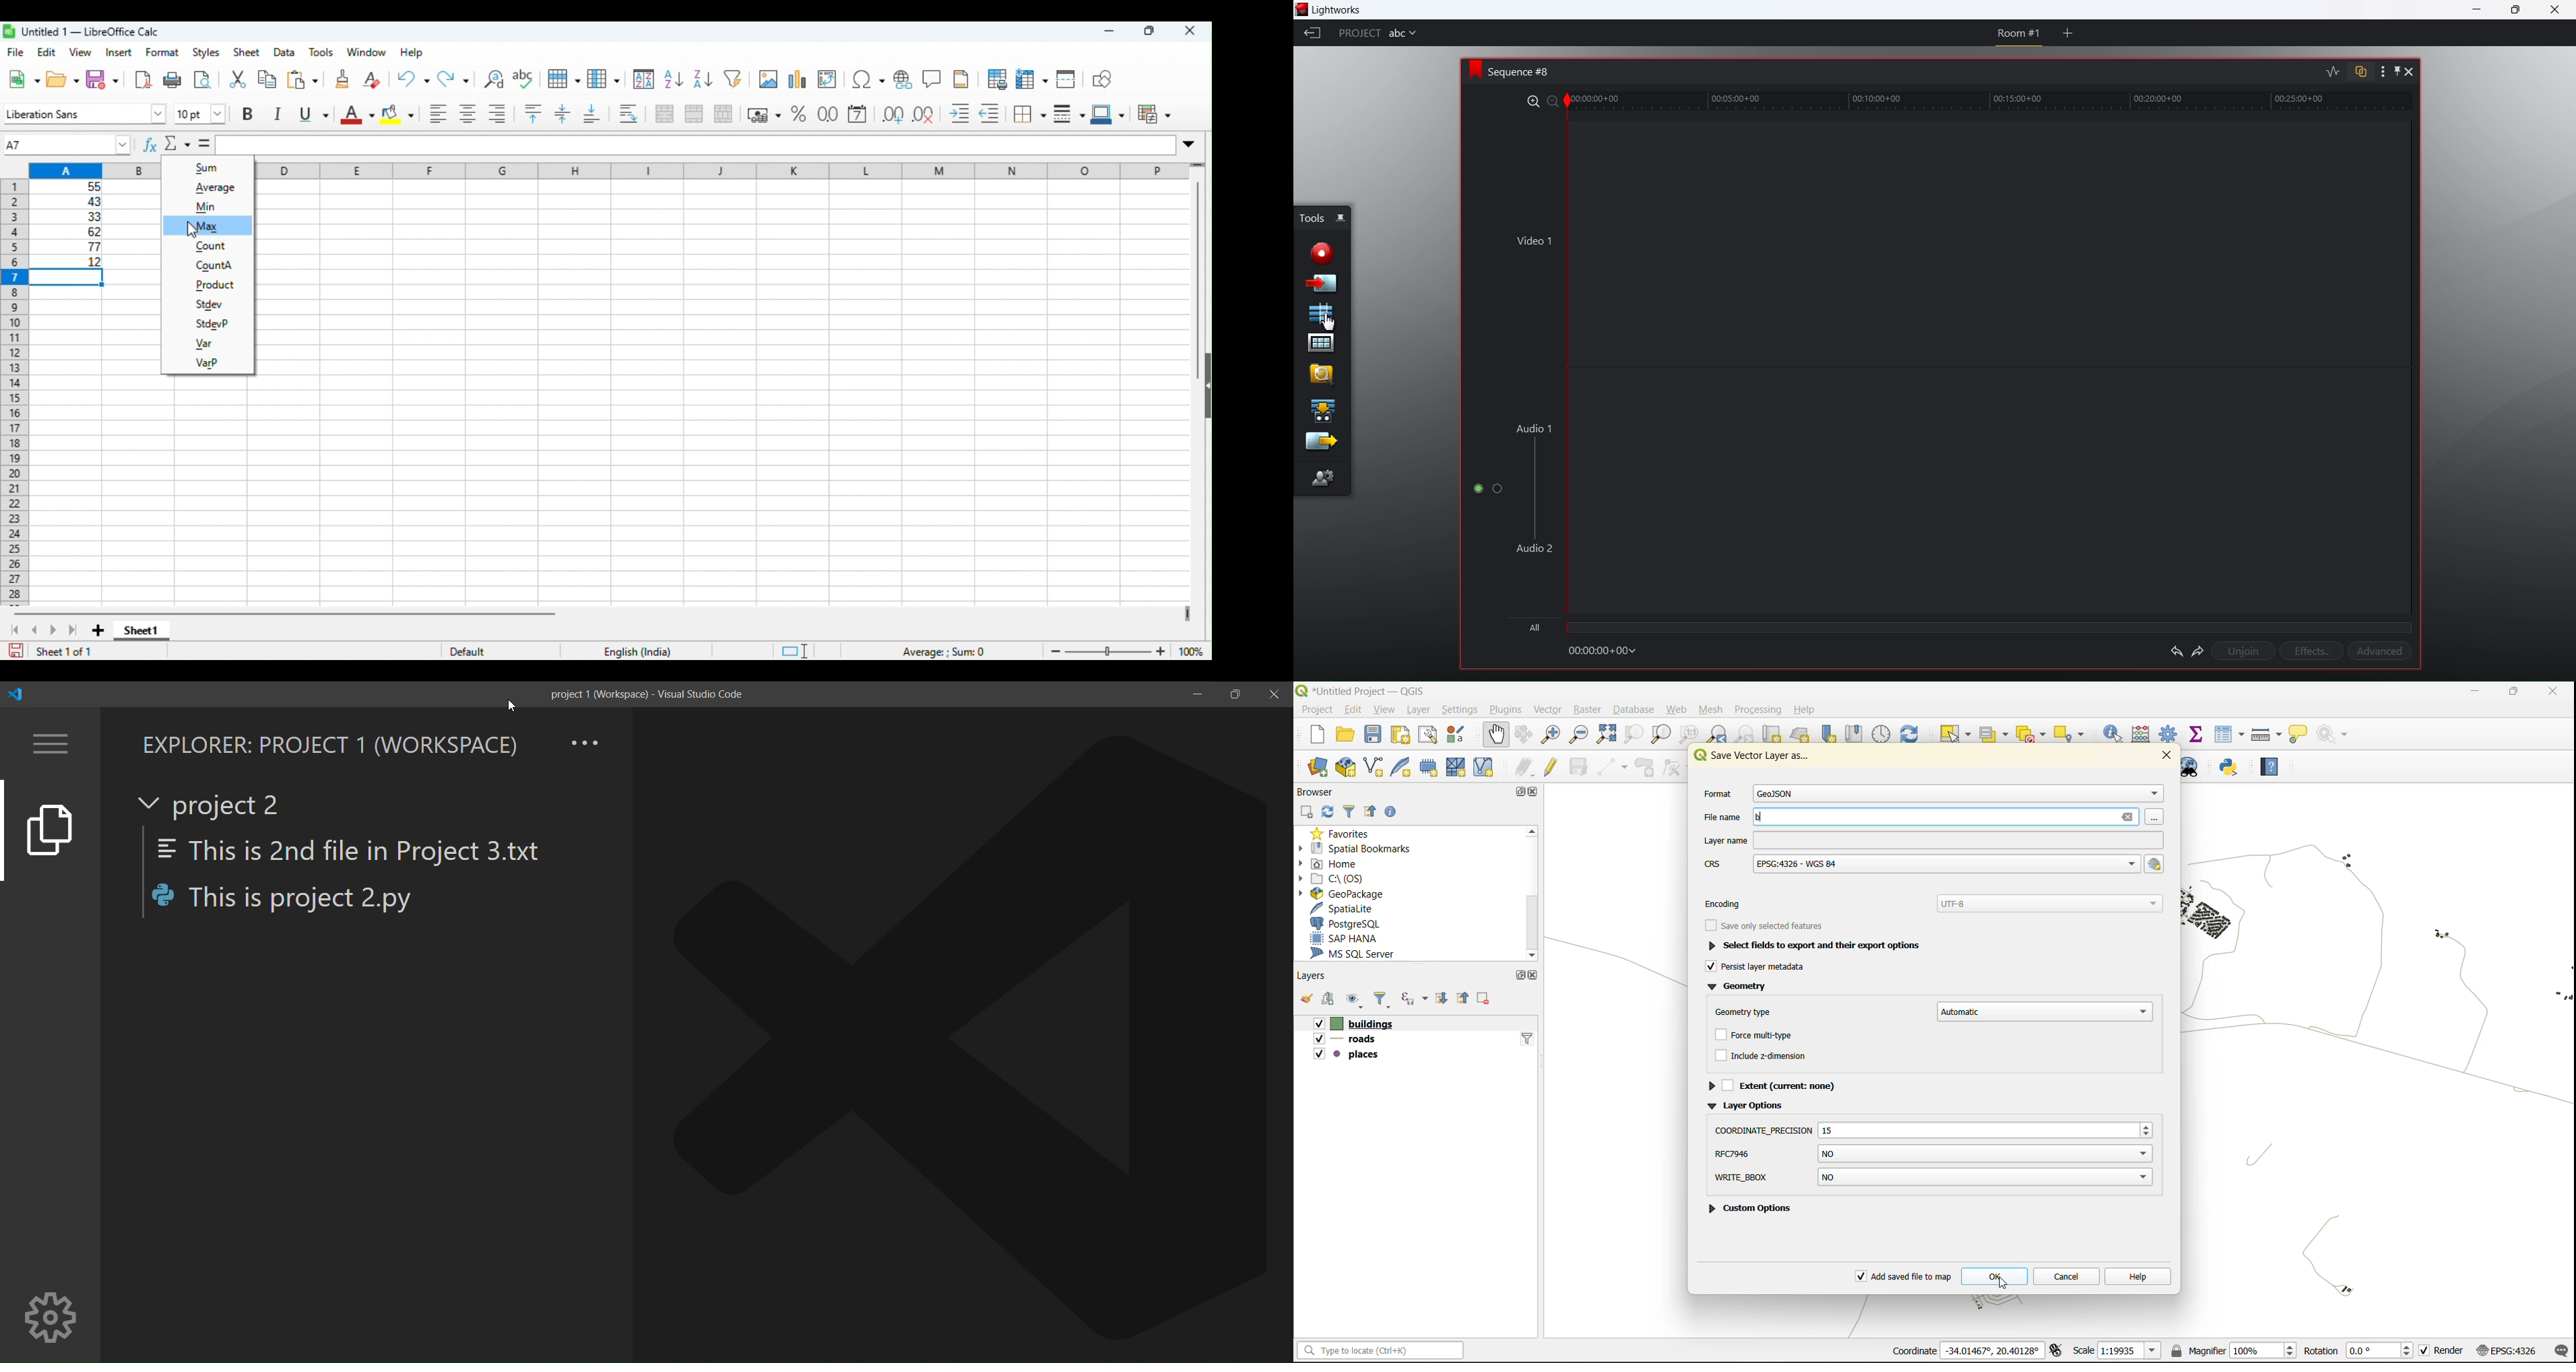 This screenshot has height=1372, width=2576. I want to click on unmerge cells, so click(723, 114).